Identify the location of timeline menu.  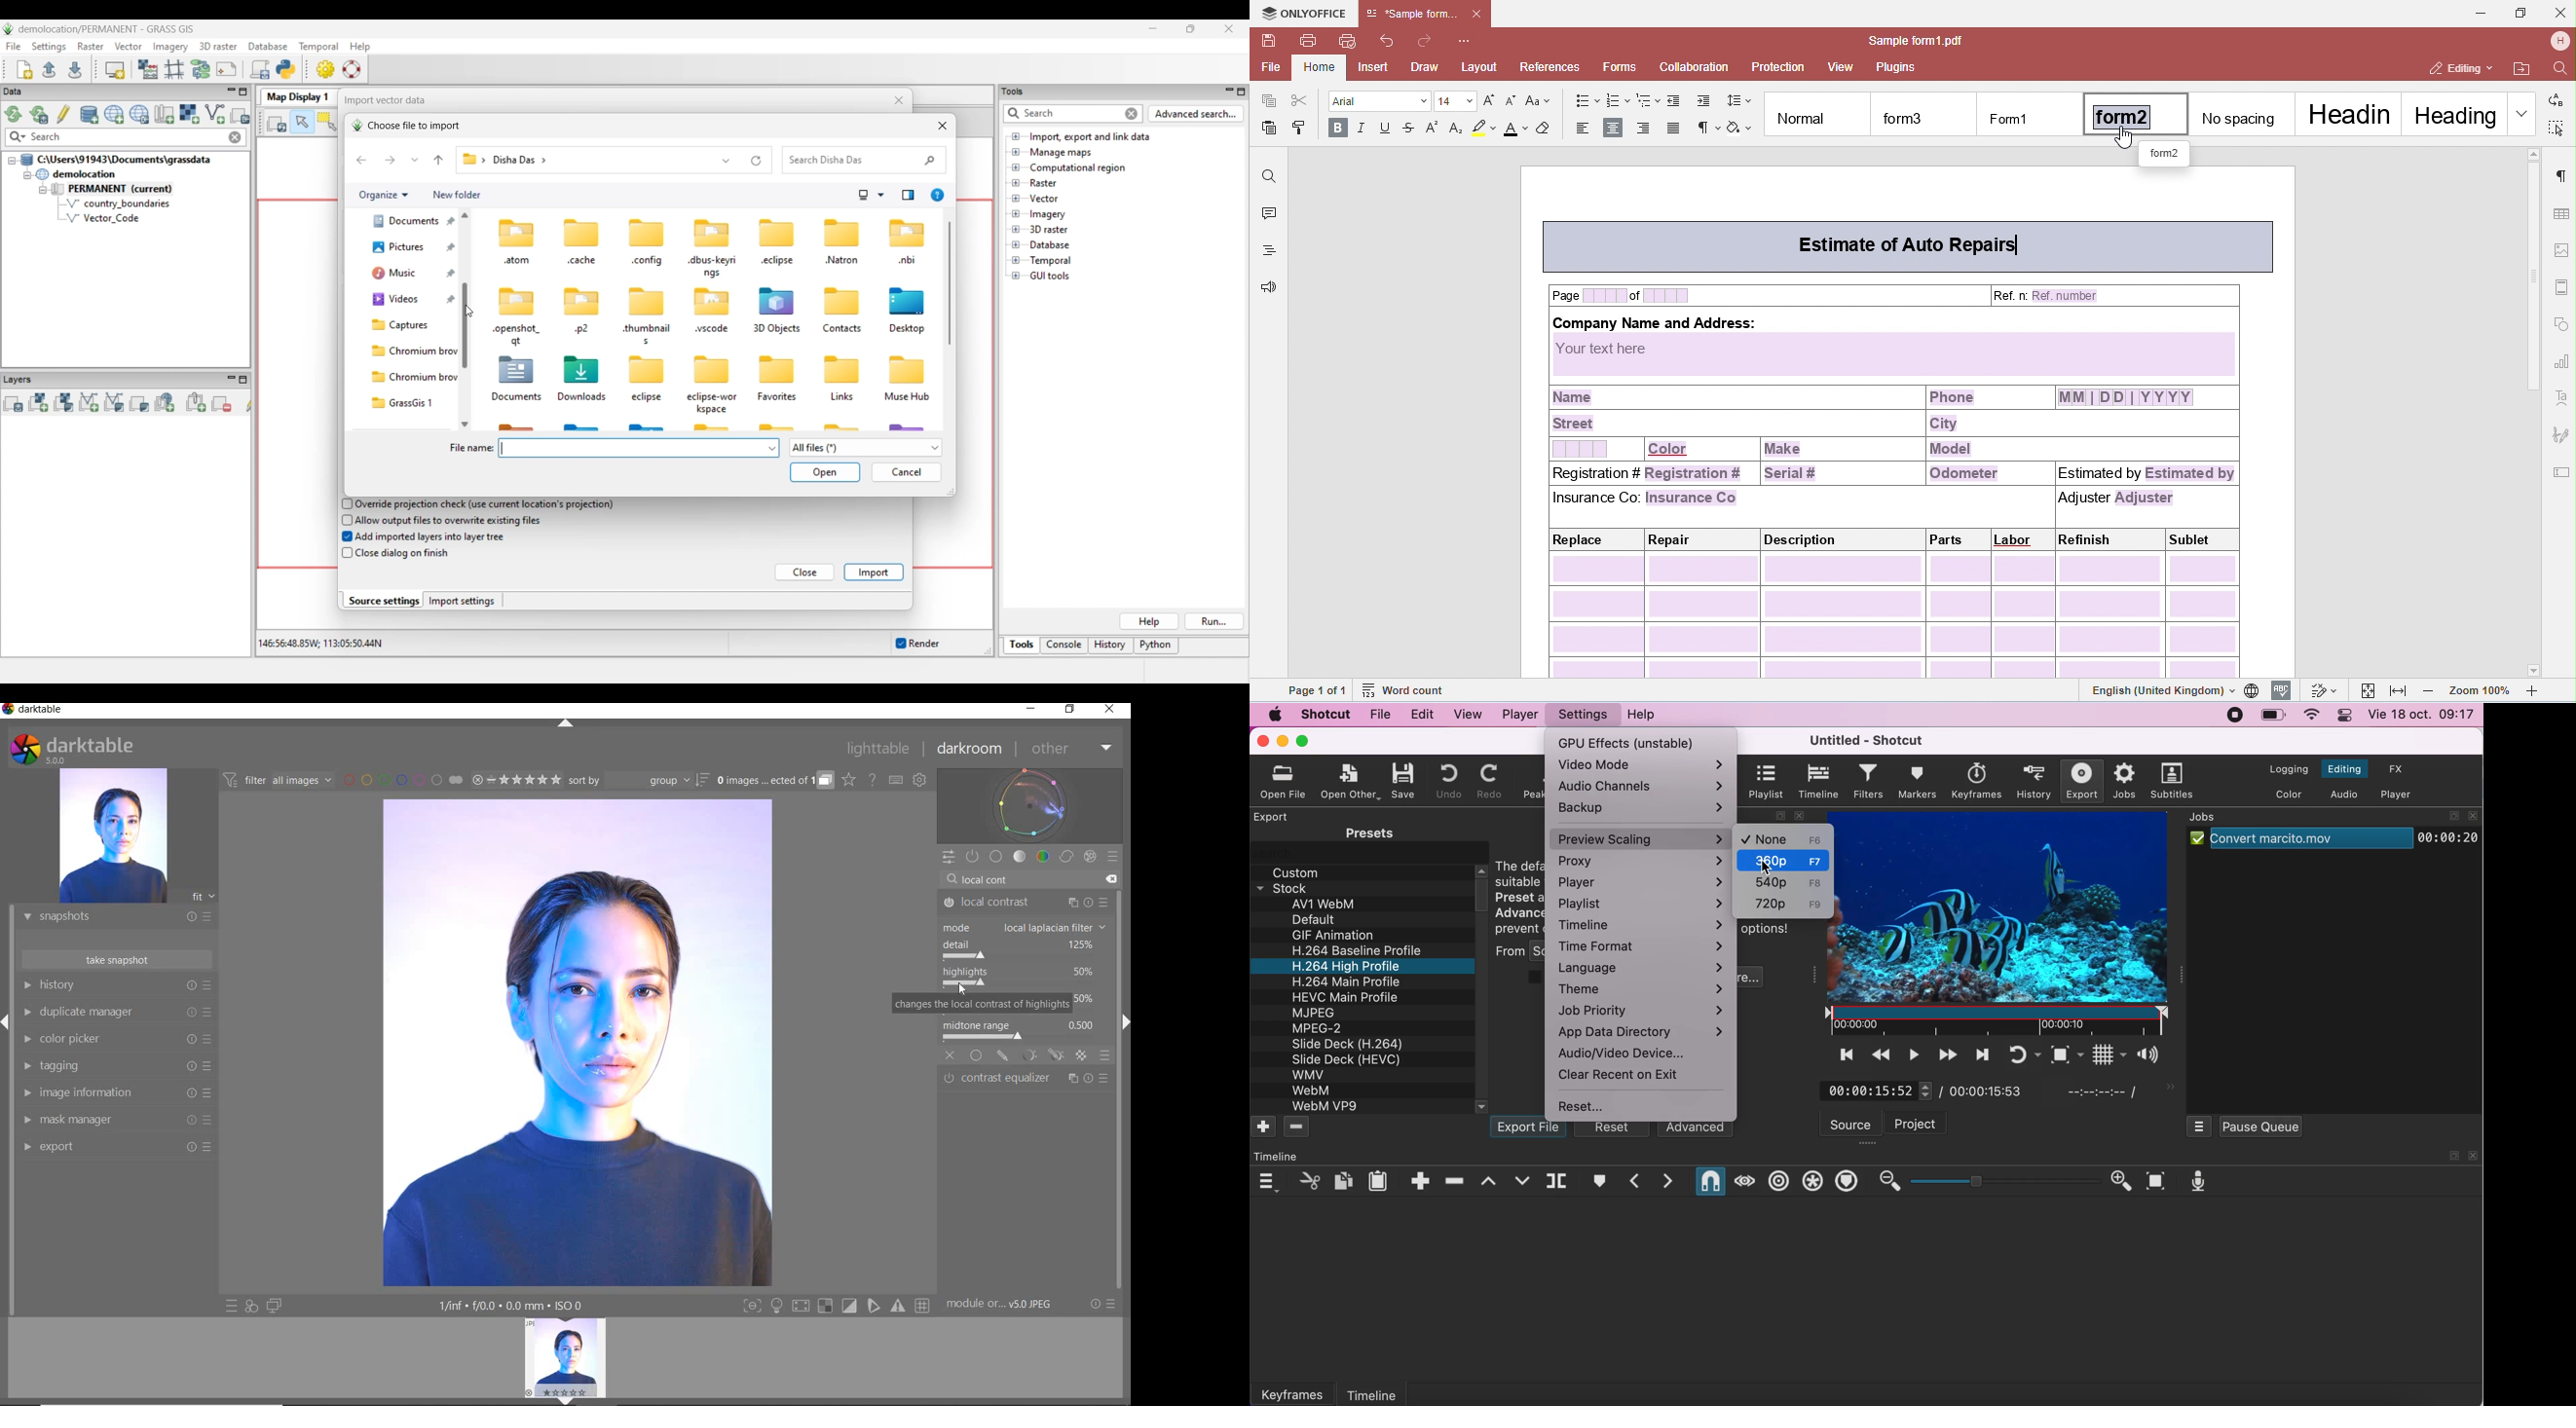
(1267, 1182).